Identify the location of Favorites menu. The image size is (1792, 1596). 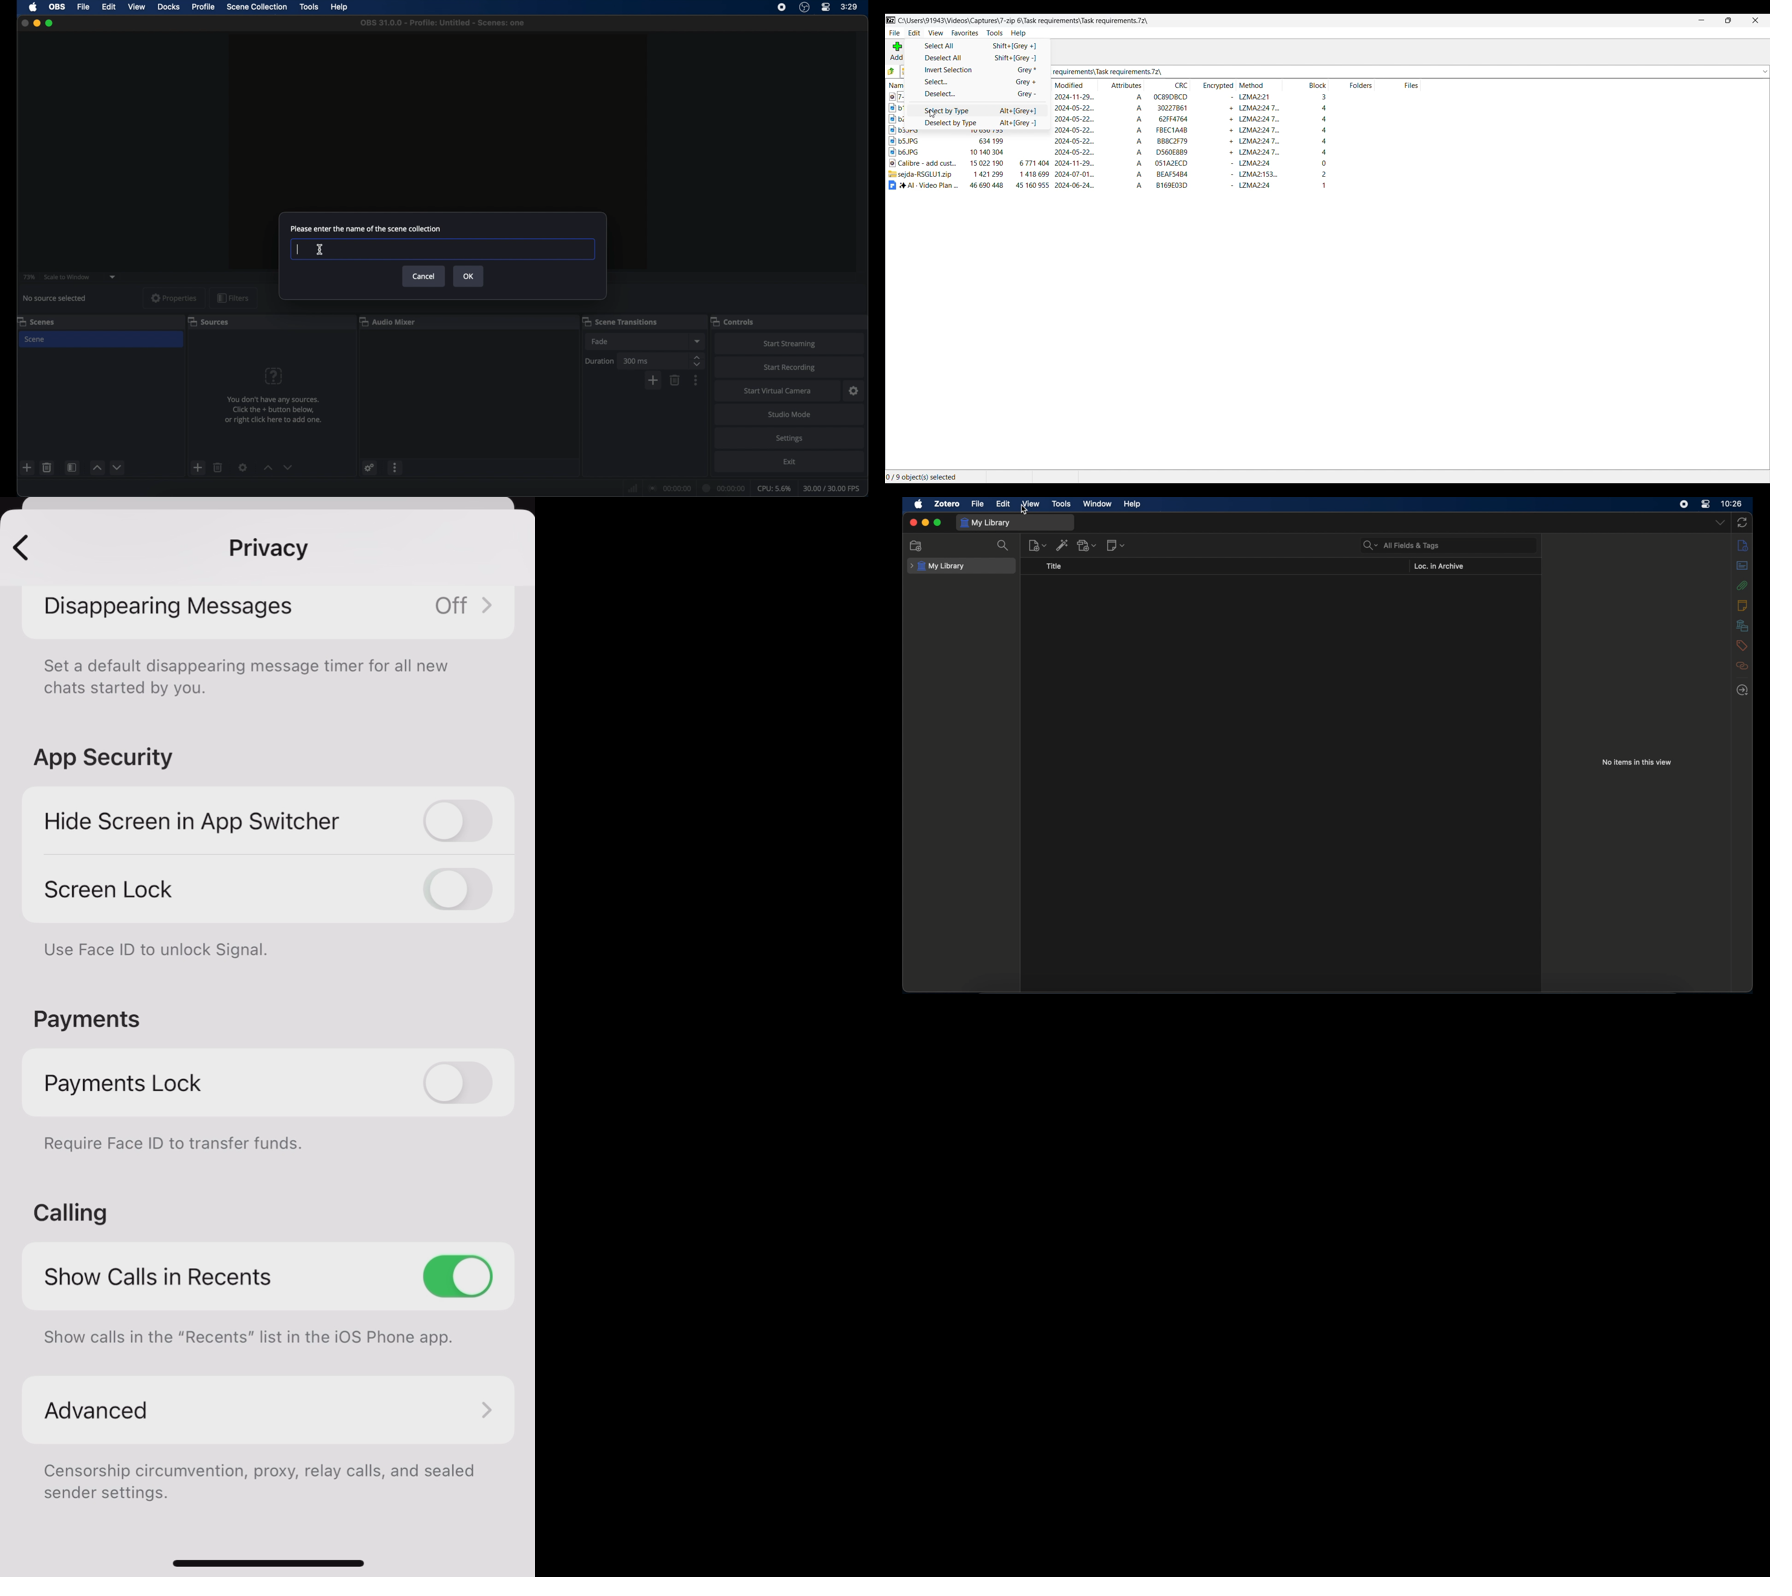
(965, 33).